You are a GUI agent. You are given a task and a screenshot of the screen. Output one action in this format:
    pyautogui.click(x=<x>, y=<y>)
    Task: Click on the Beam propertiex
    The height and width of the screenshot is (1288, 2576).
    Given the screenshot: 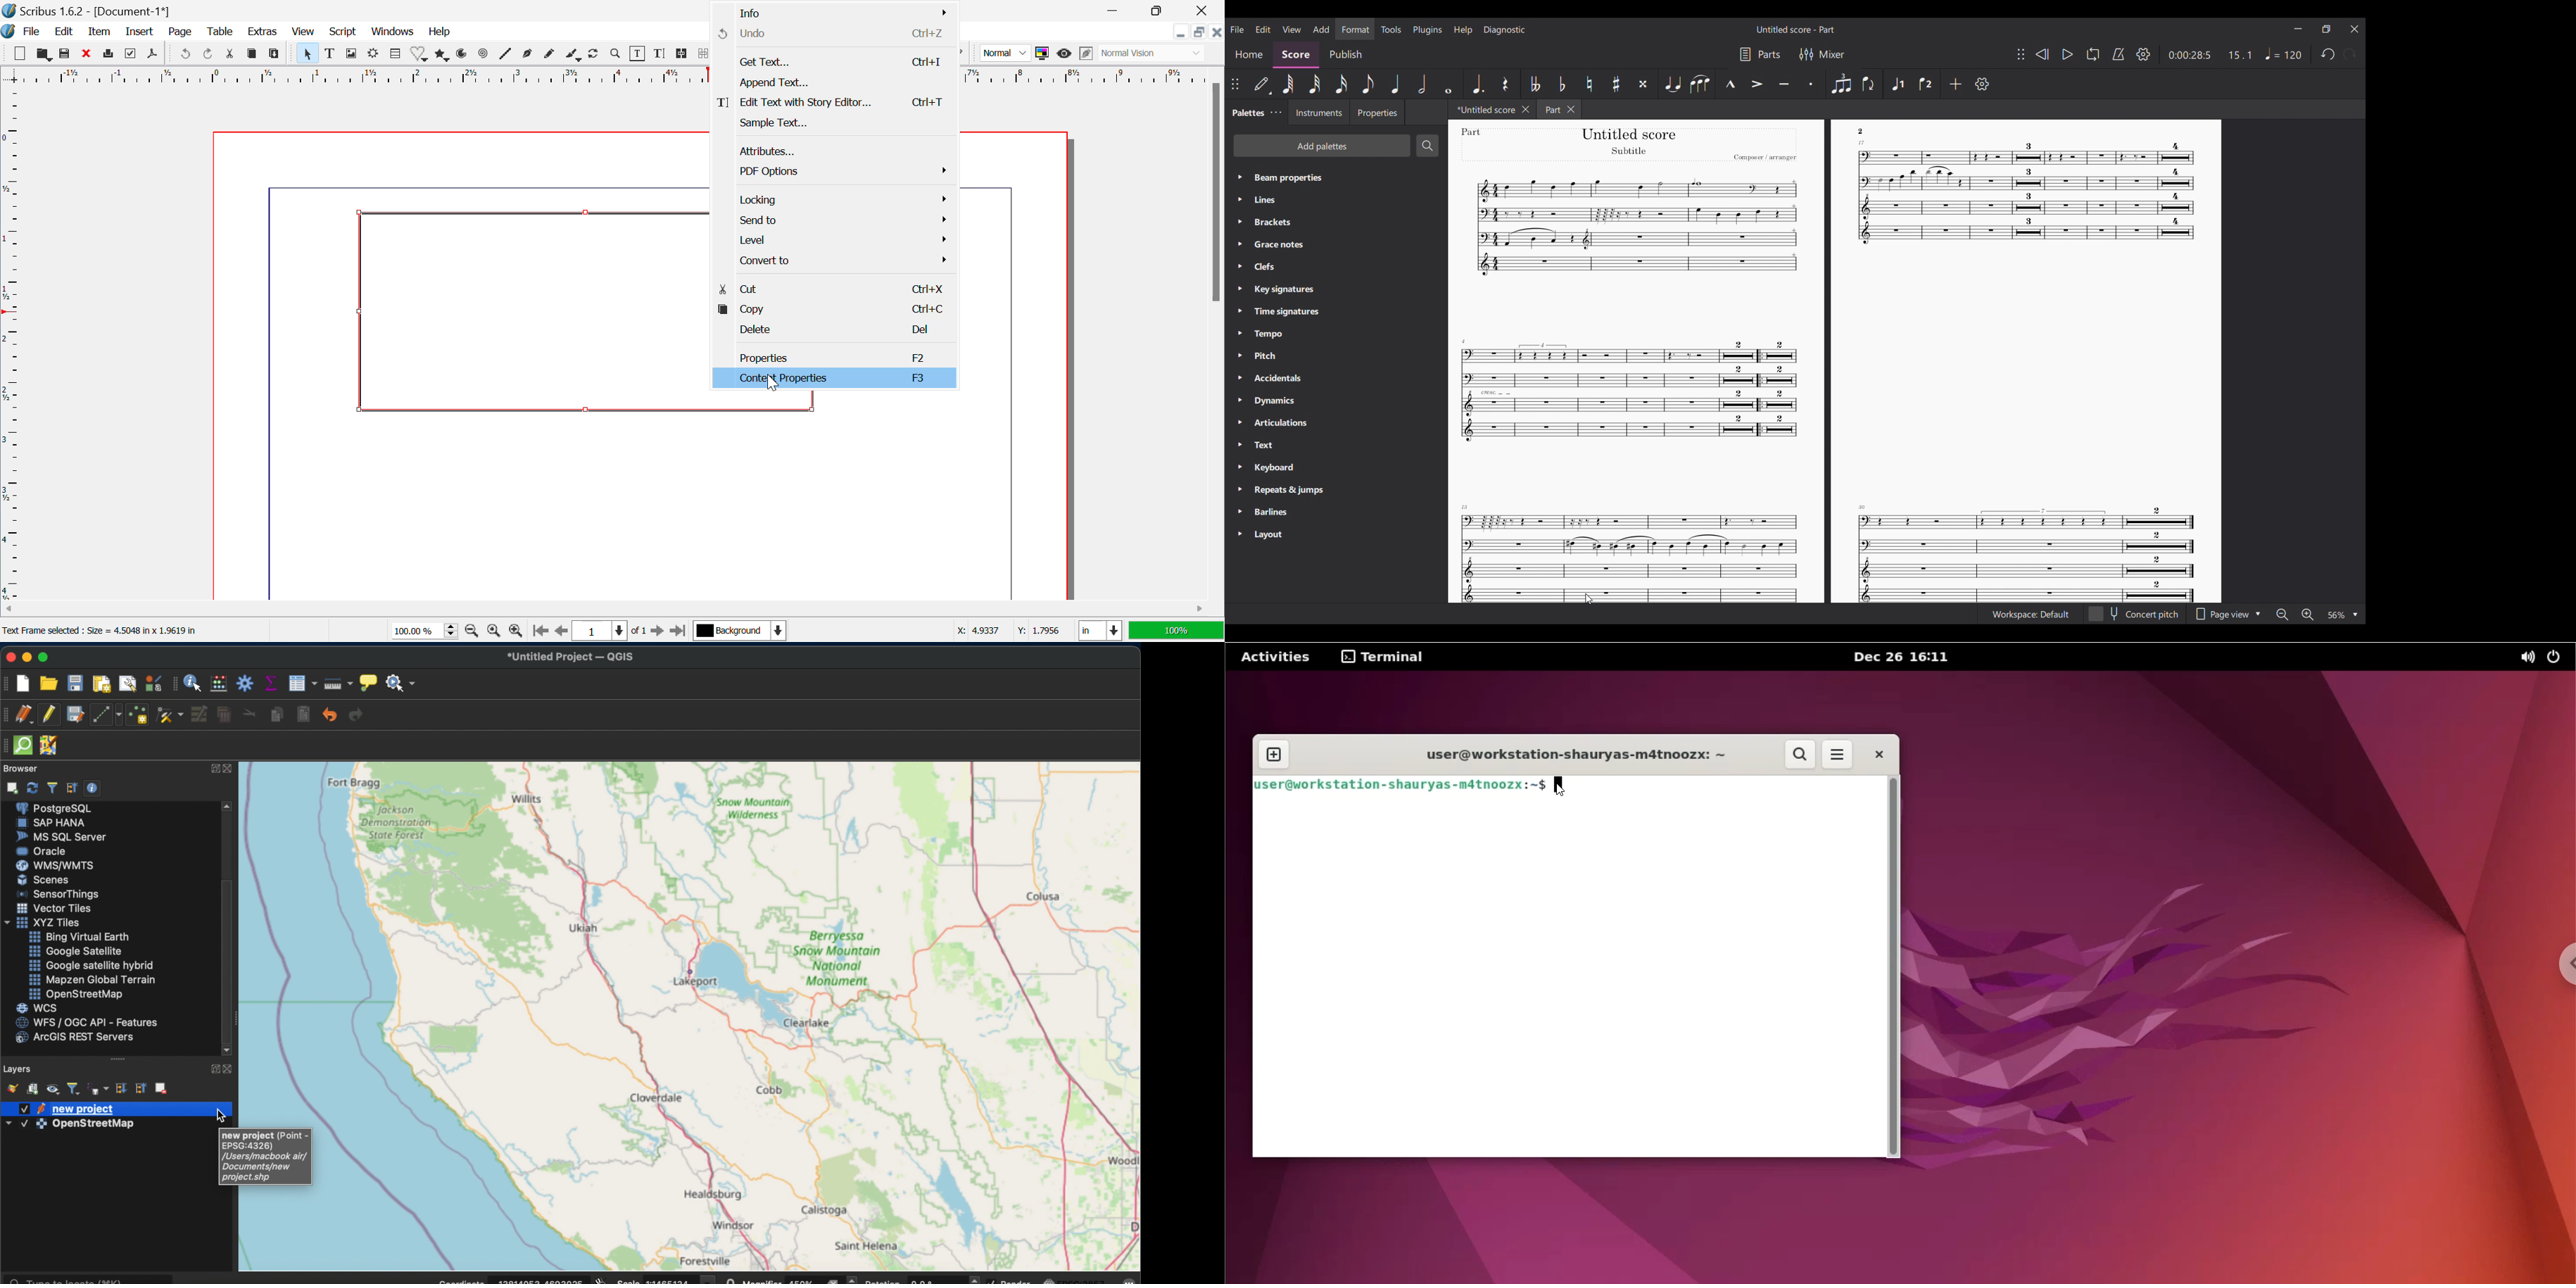 What is the action you would take?
    pyautogui.click(x=1286, y=177)
    